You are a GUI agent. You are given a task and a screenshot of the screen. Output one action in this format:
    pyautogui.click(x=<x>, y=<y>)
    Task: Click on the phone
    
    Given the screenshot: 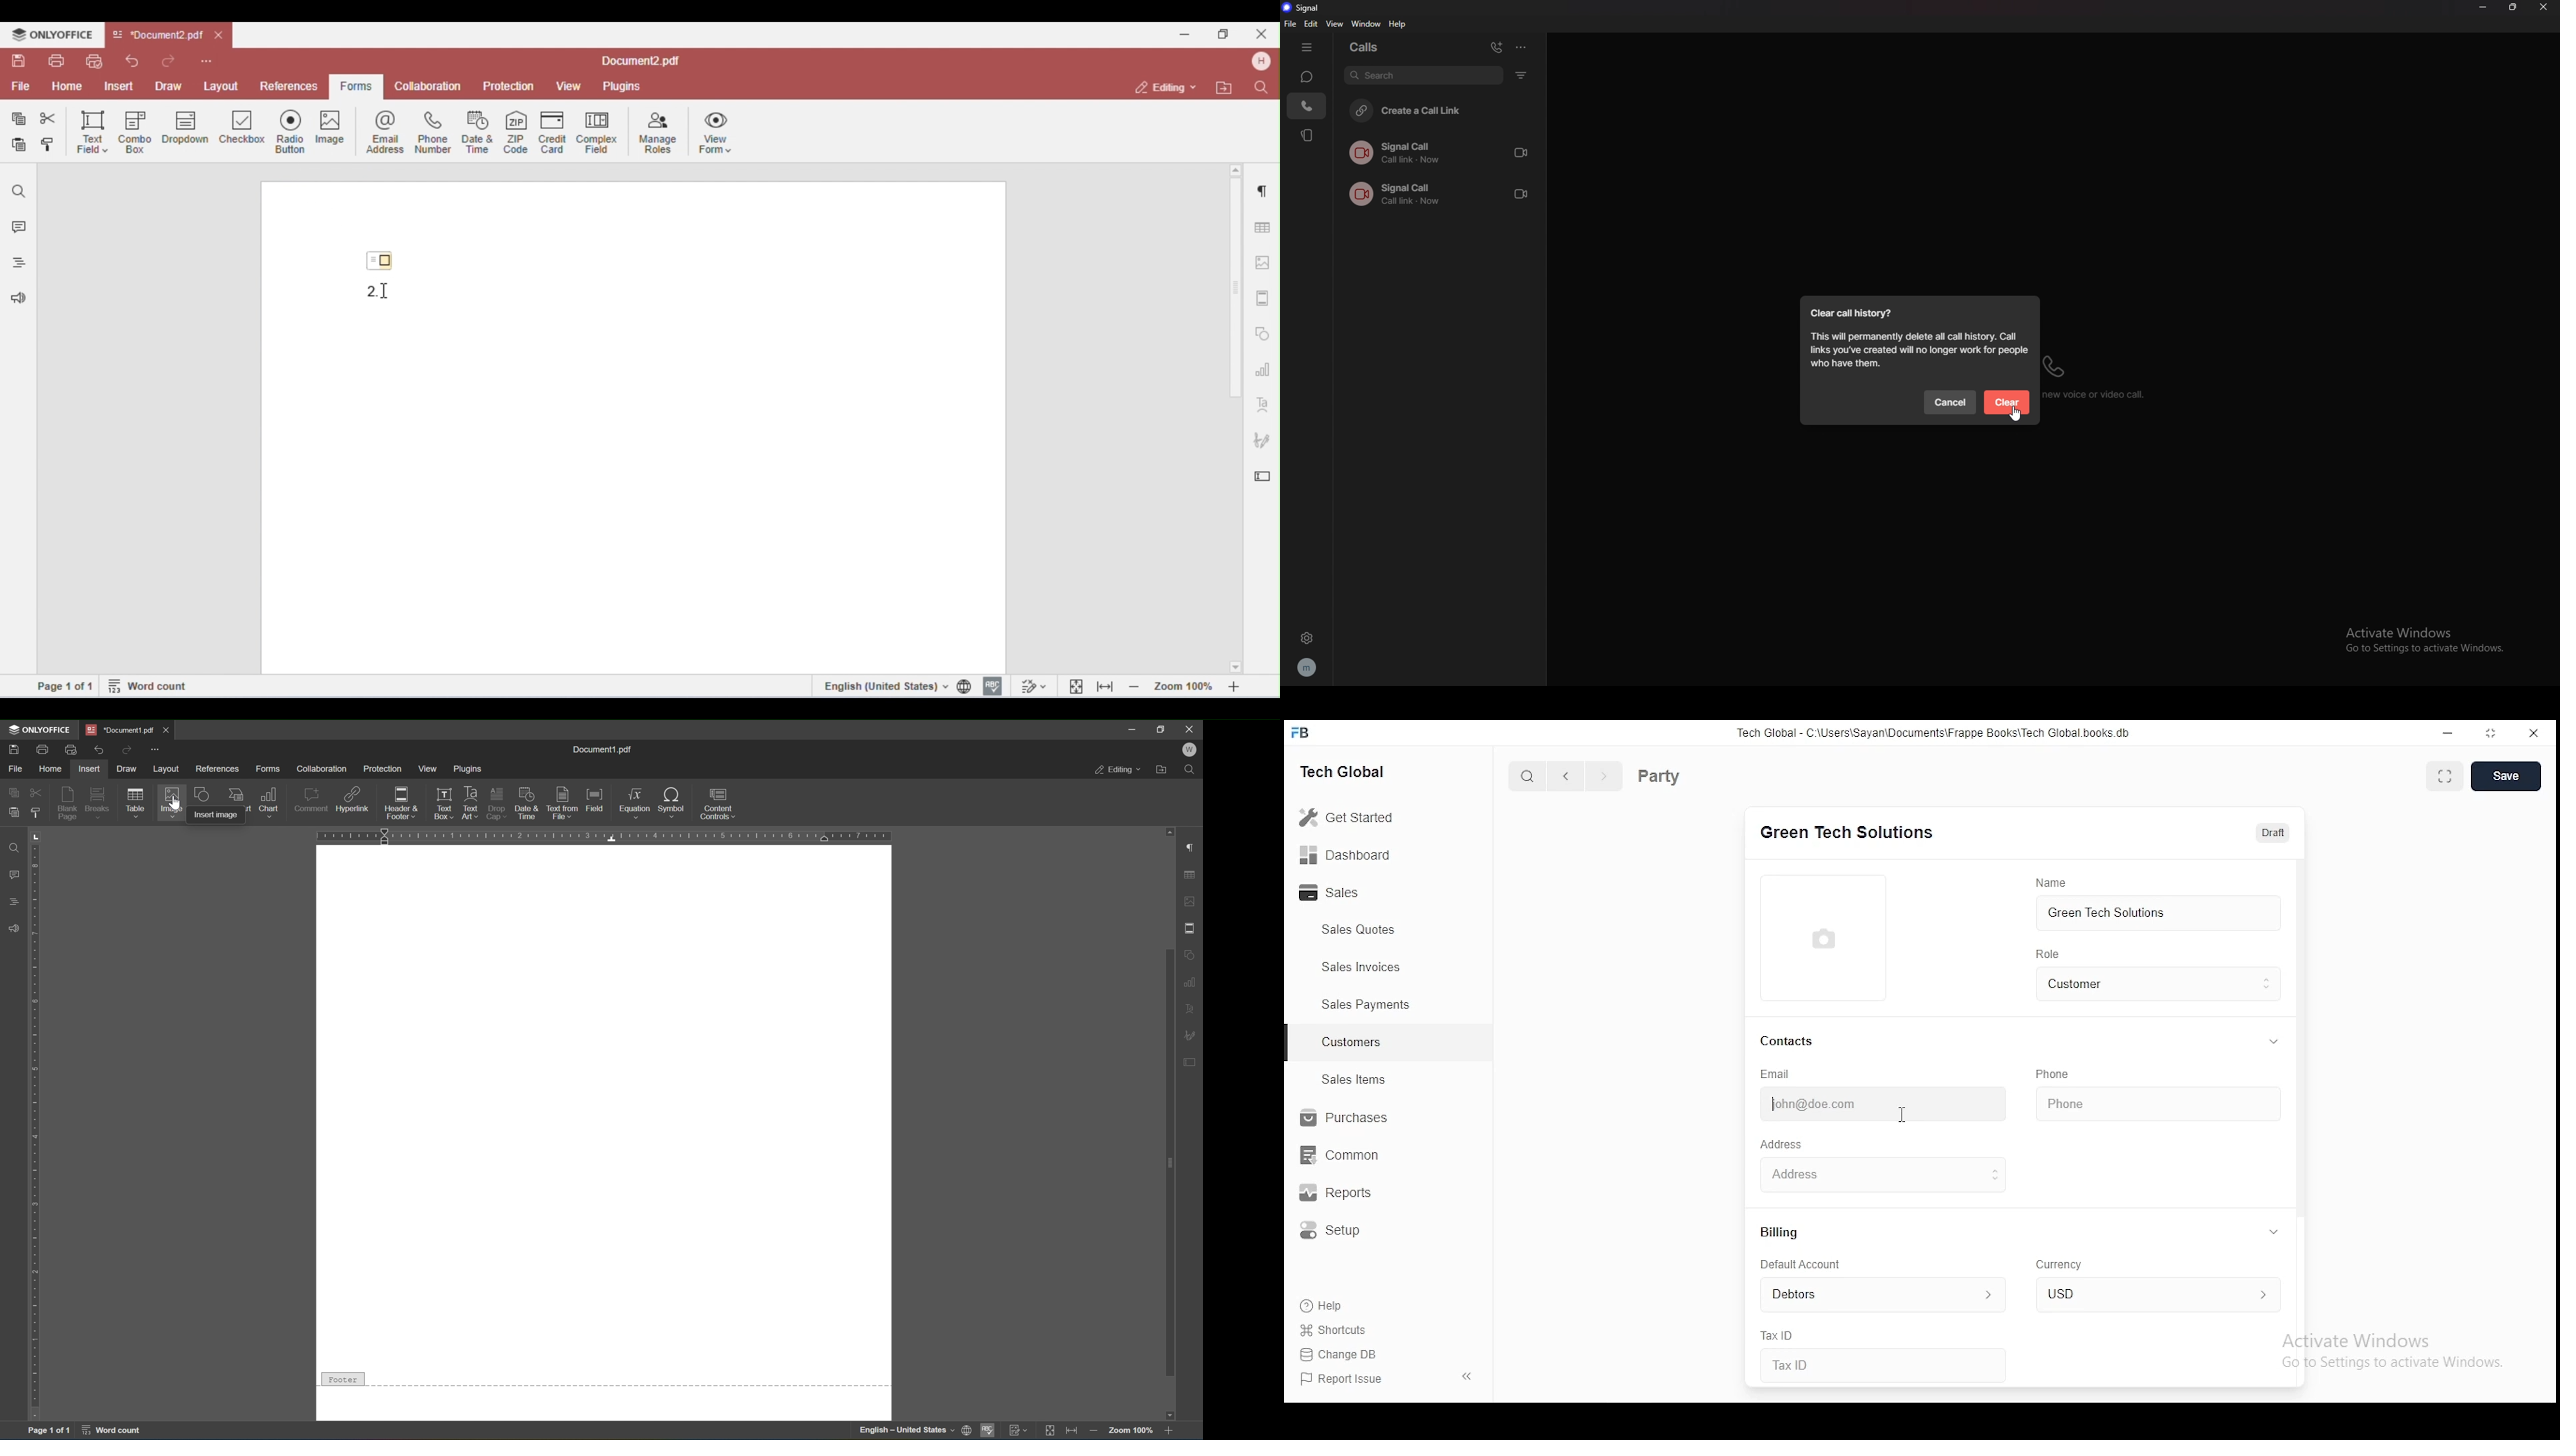 What is the action you would take?
    pyautogui.click(x=2052, y=1074)
    